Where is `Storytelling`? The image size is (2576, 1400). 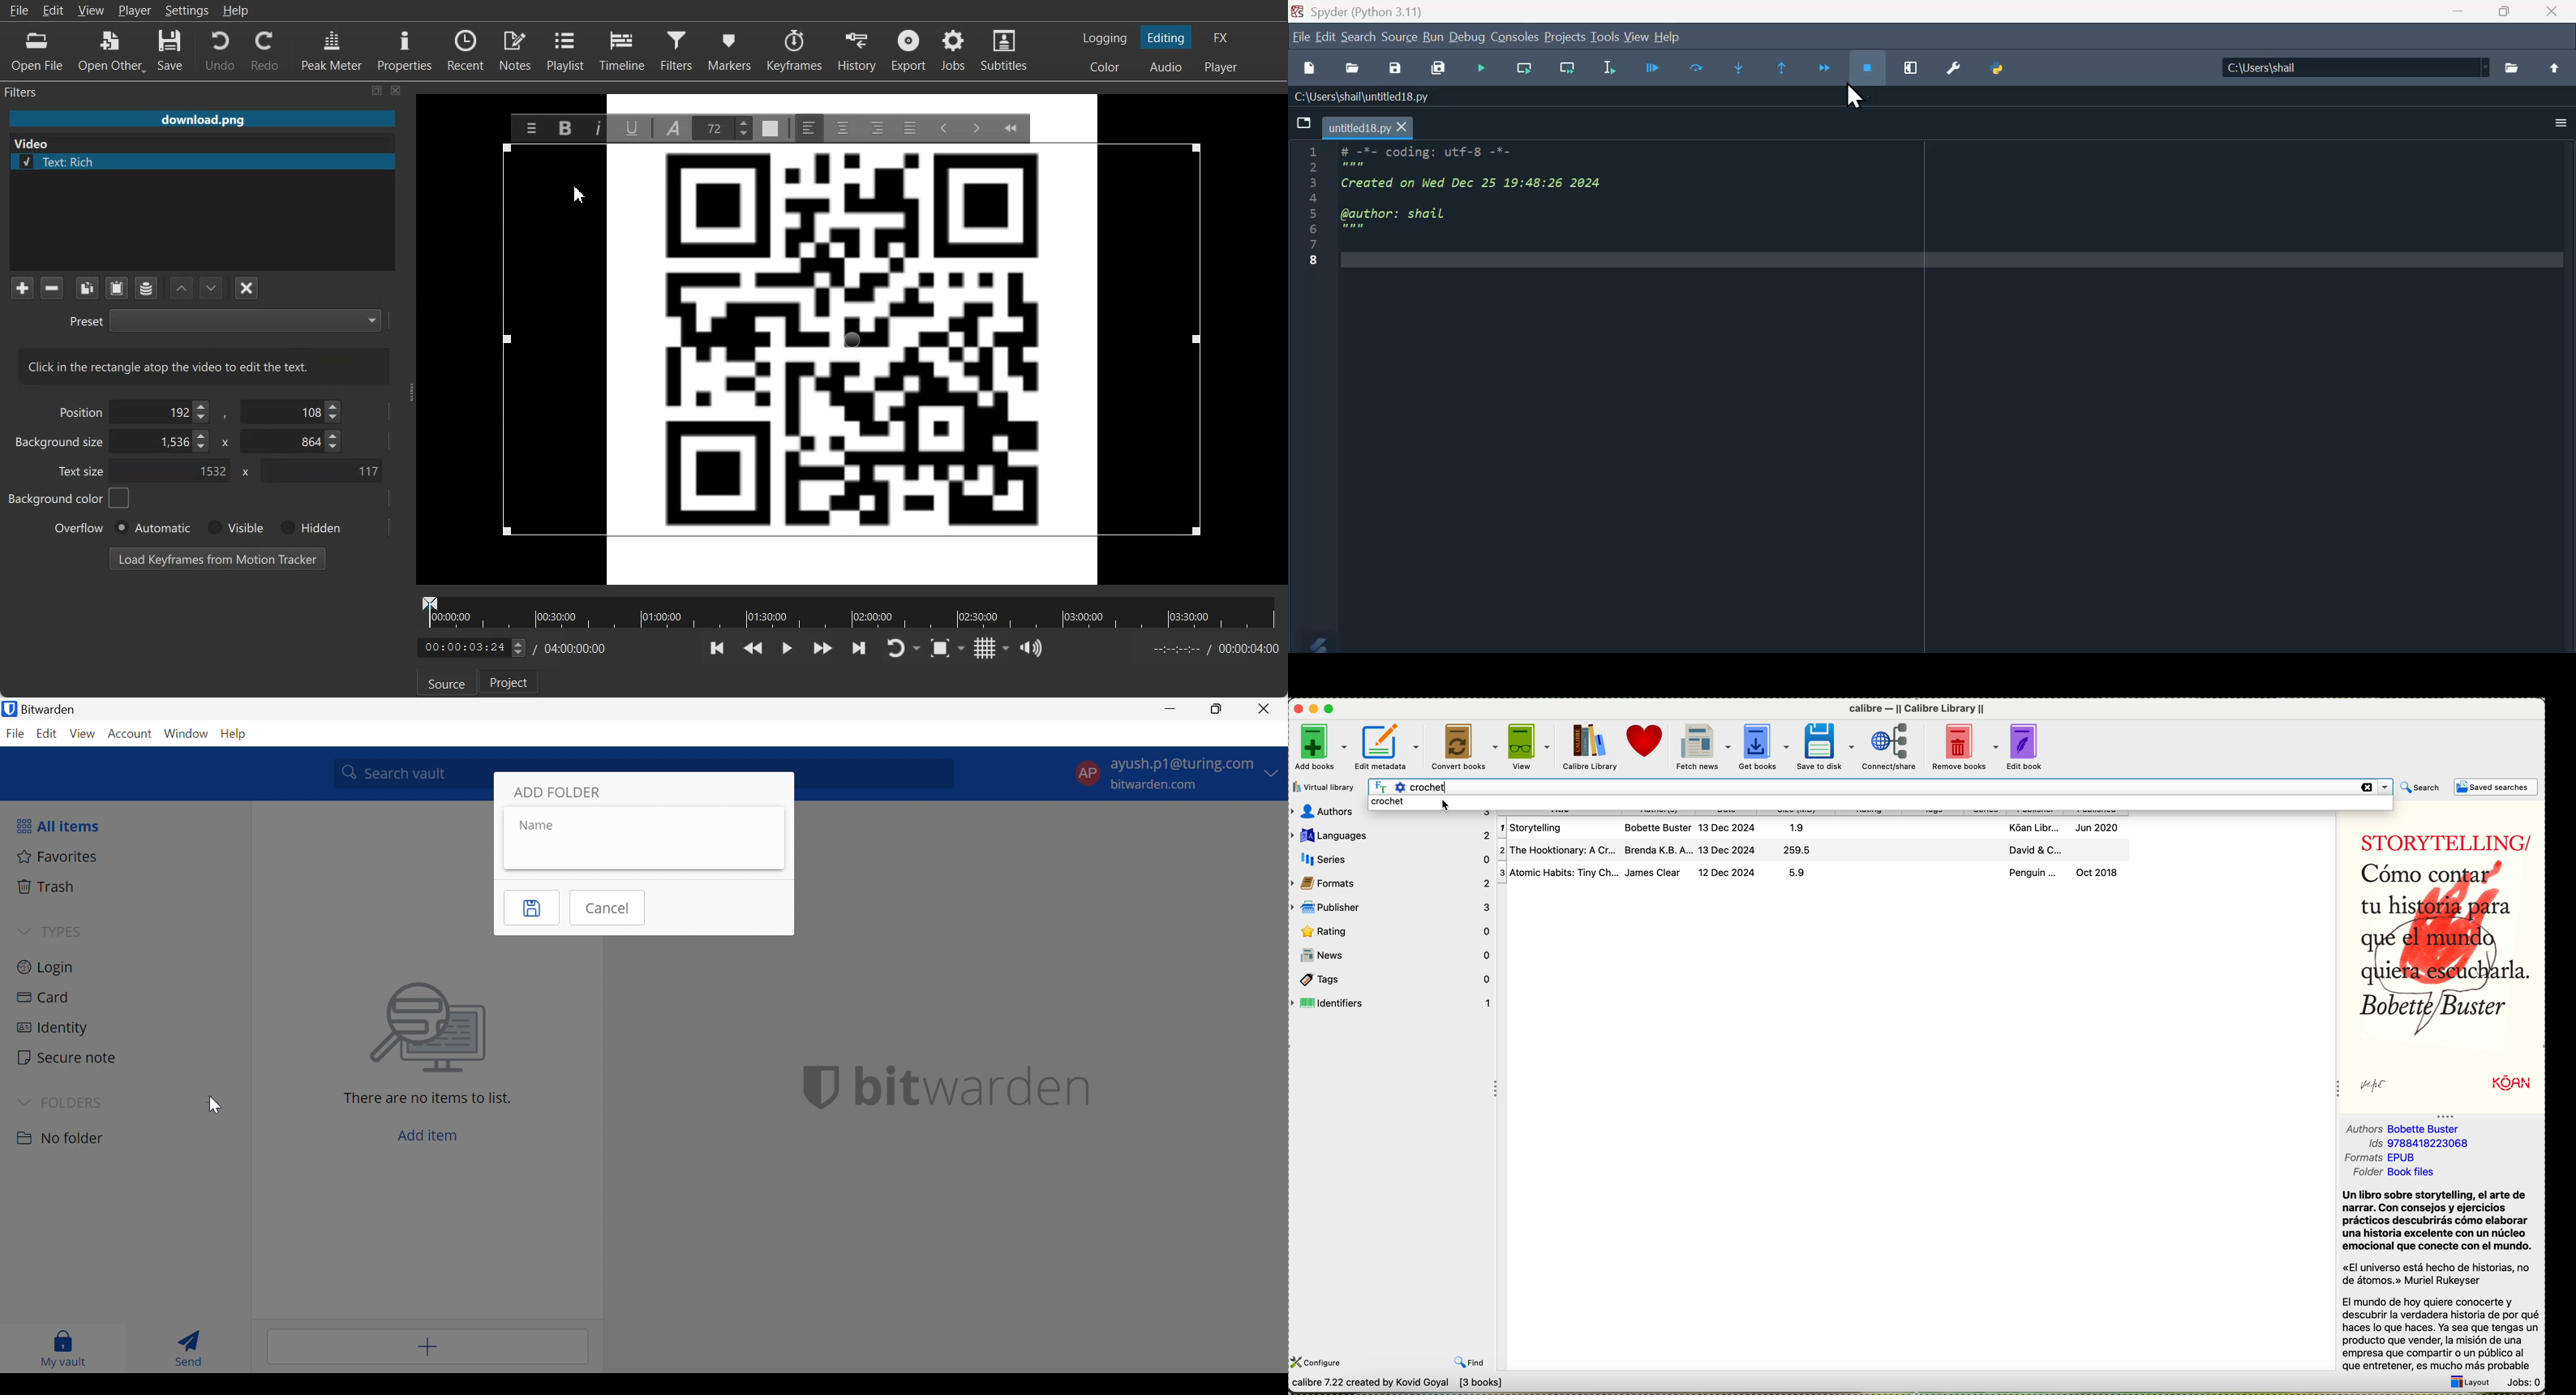 Storytelling is located at coordinates (1559, 827).